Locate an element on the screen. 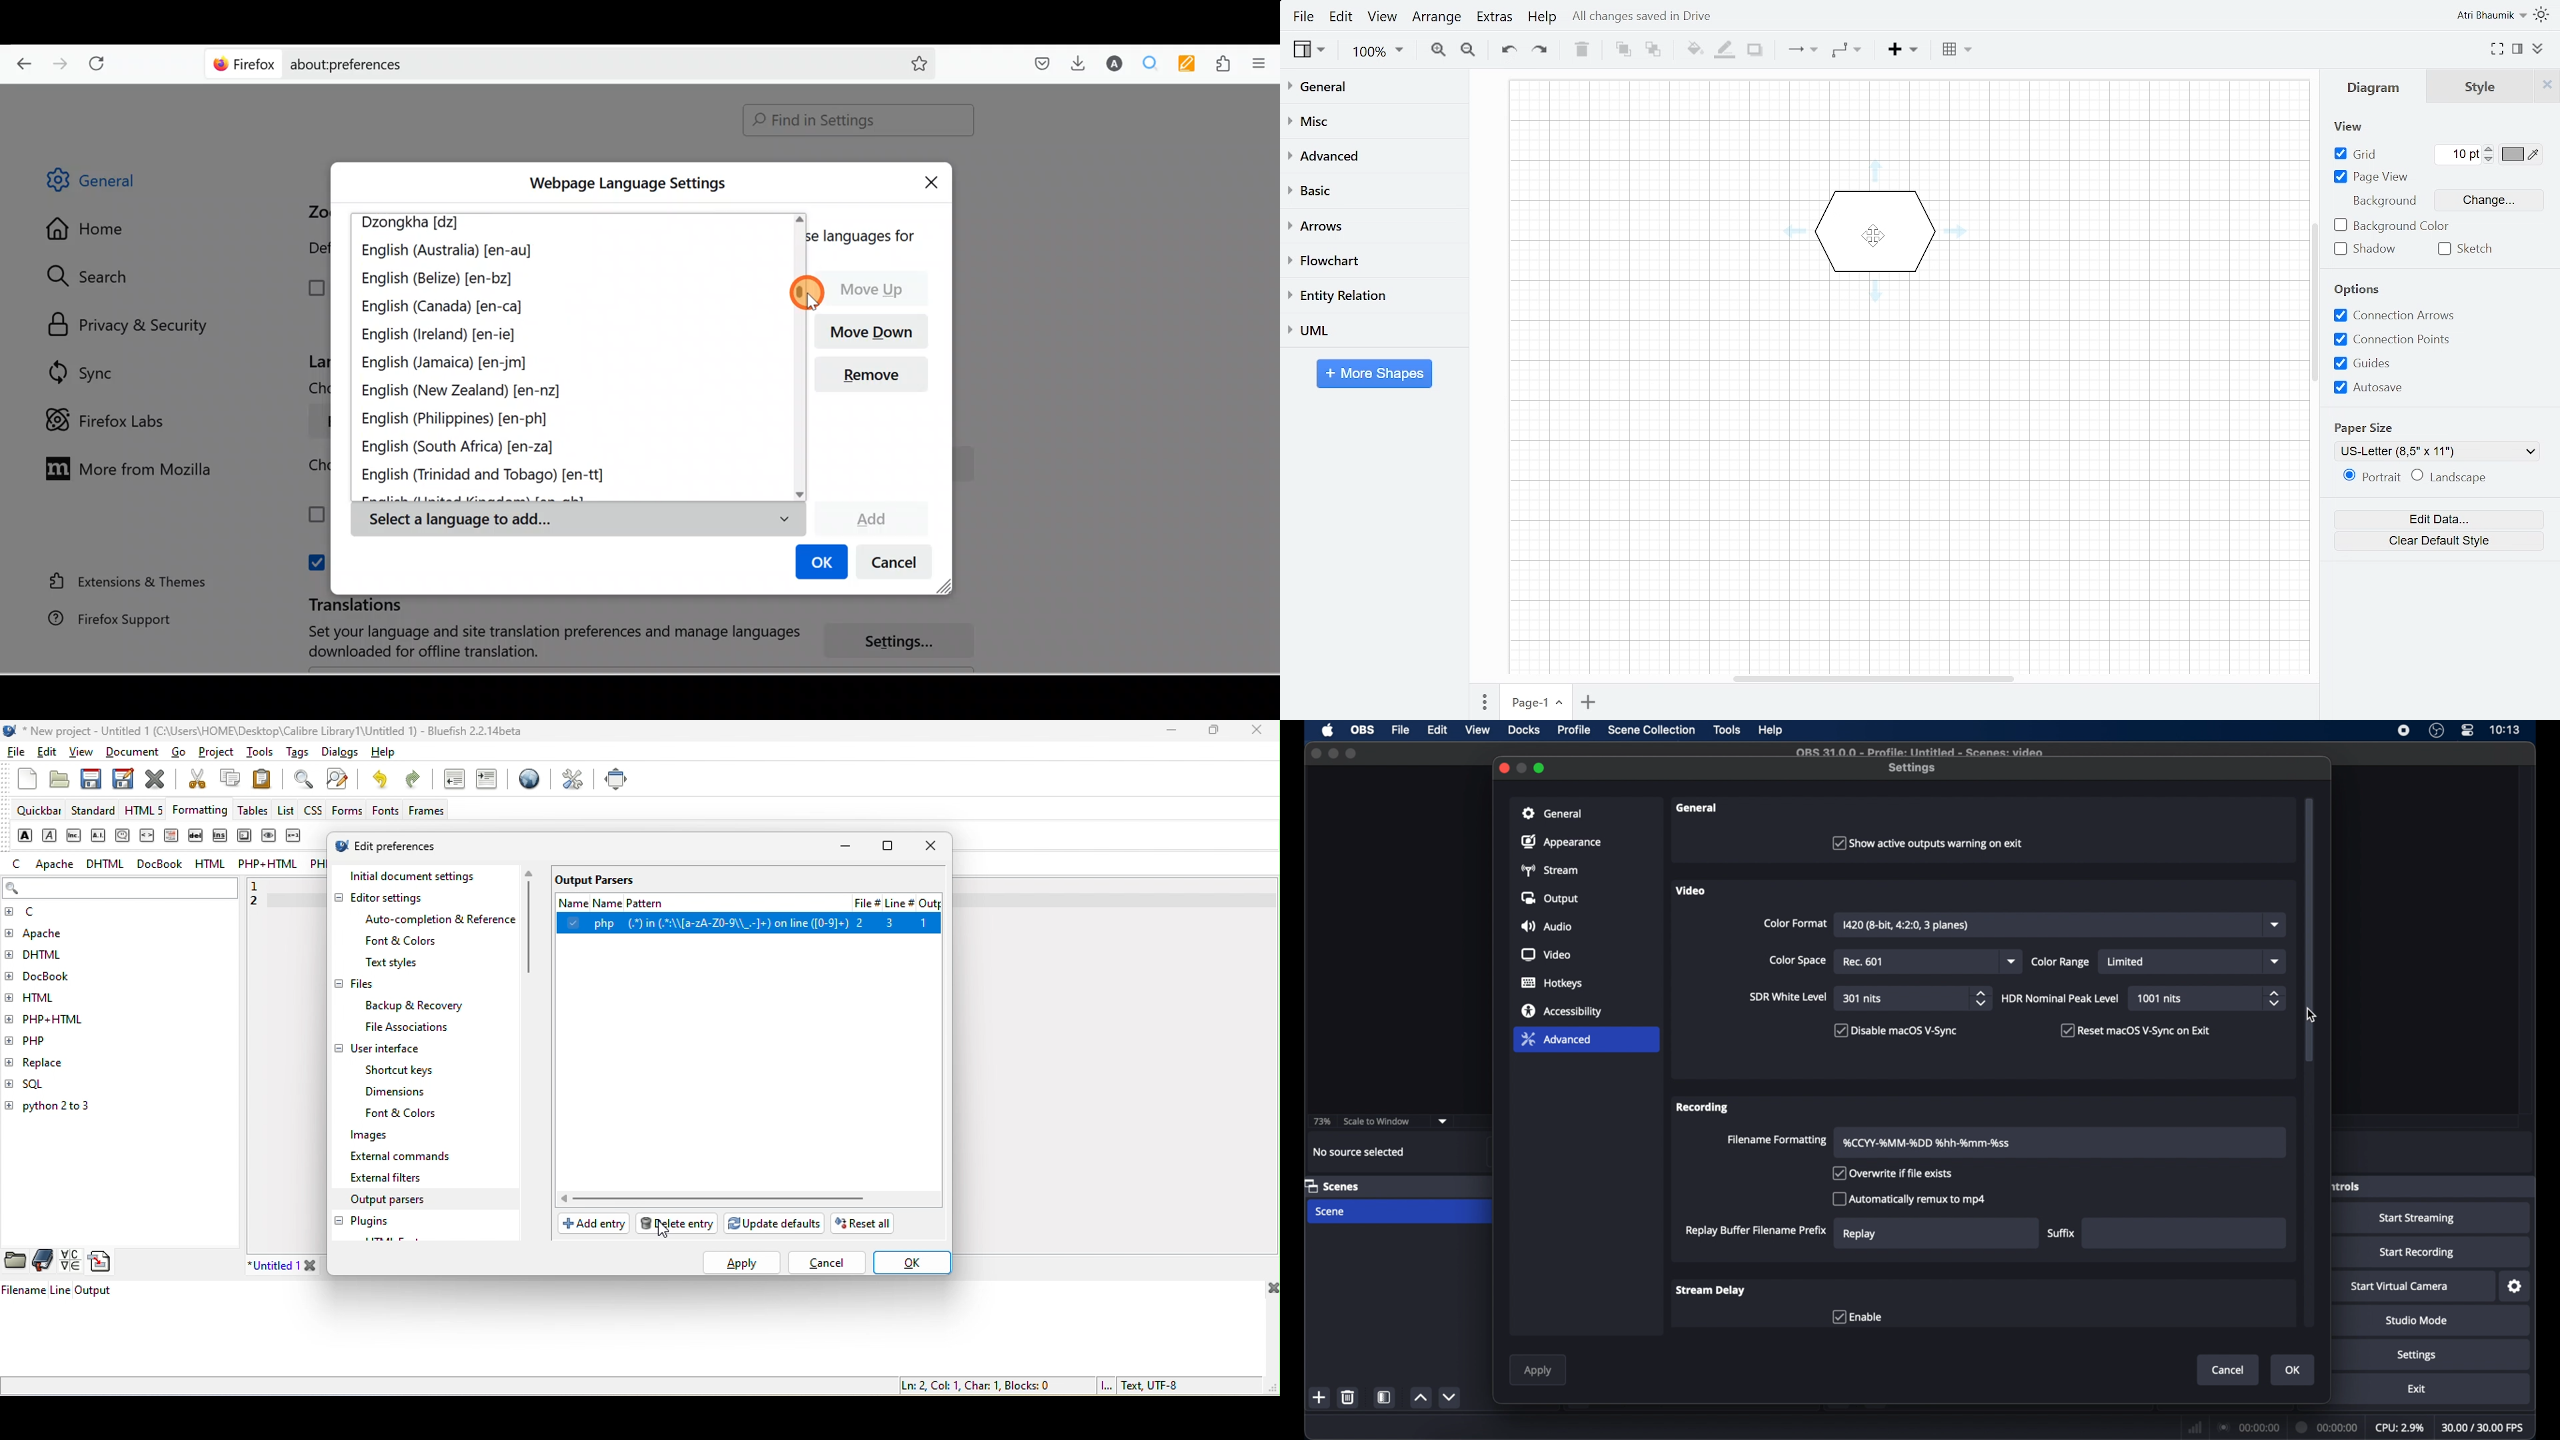 The image size is (2576, 1456). fps is located at coordinates (2483, 1428).